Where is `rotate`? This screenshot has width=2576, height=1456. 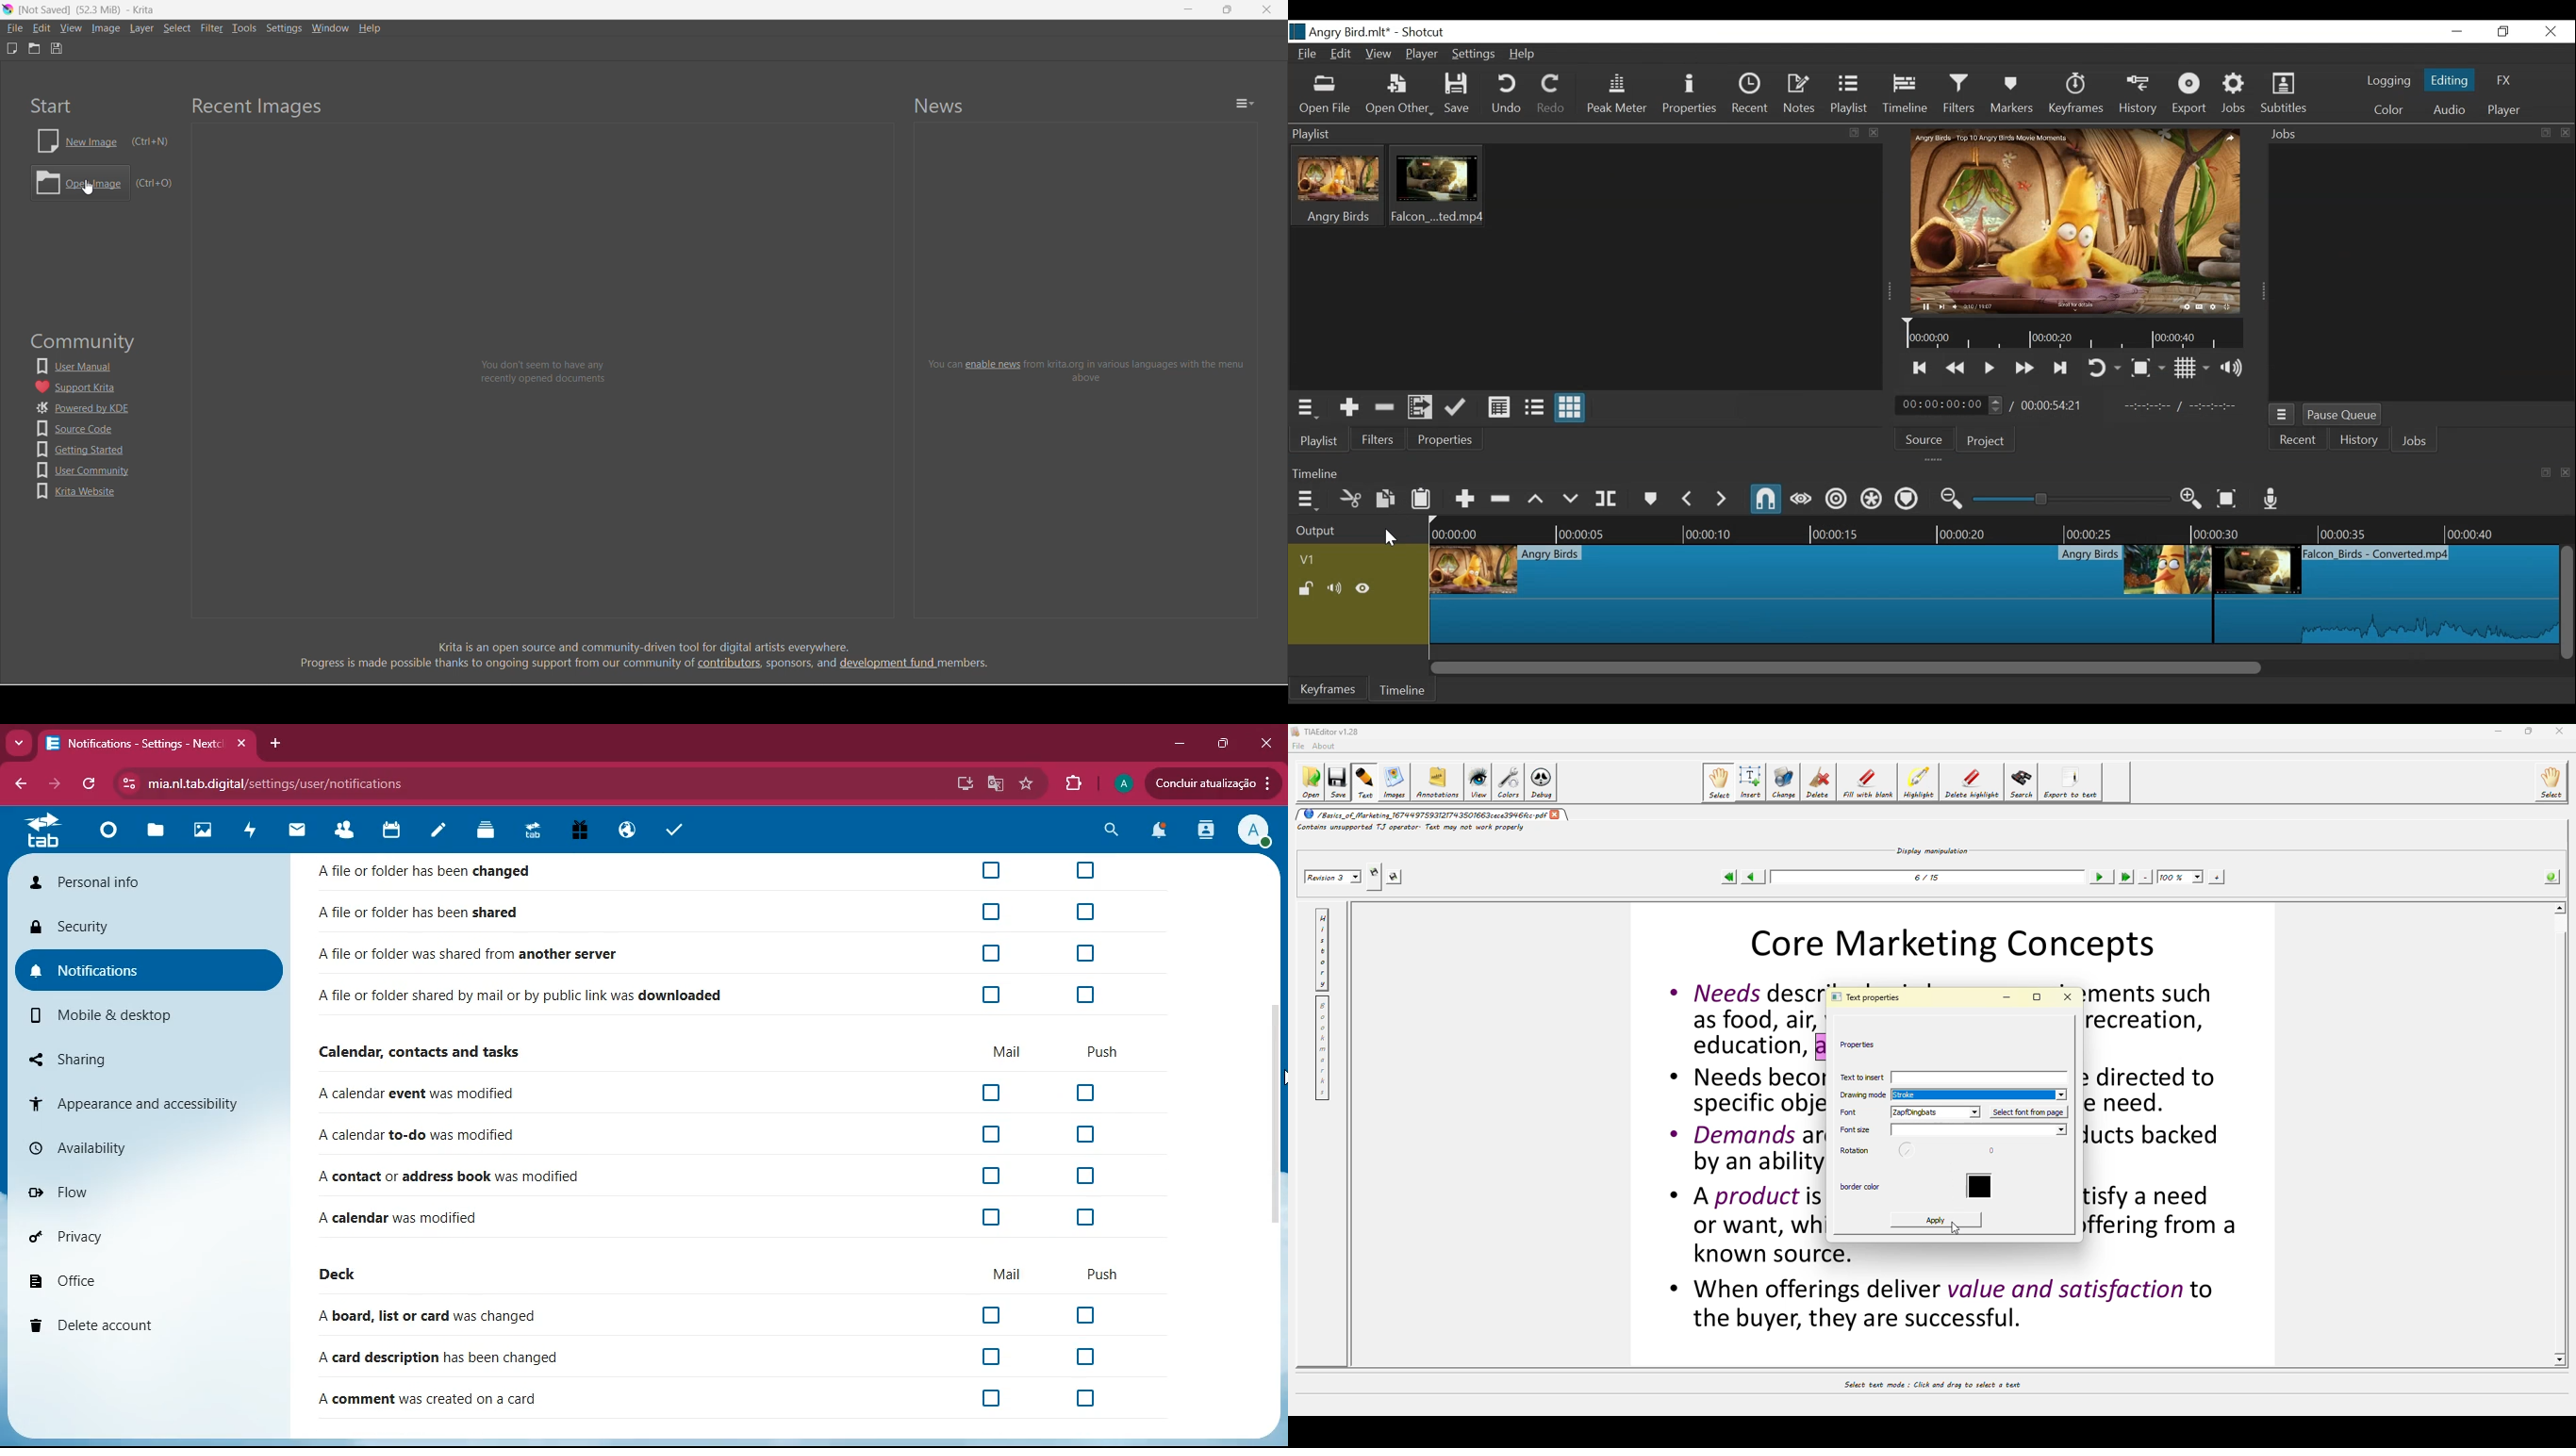
rotate is located at coordinates (1907, 1151).